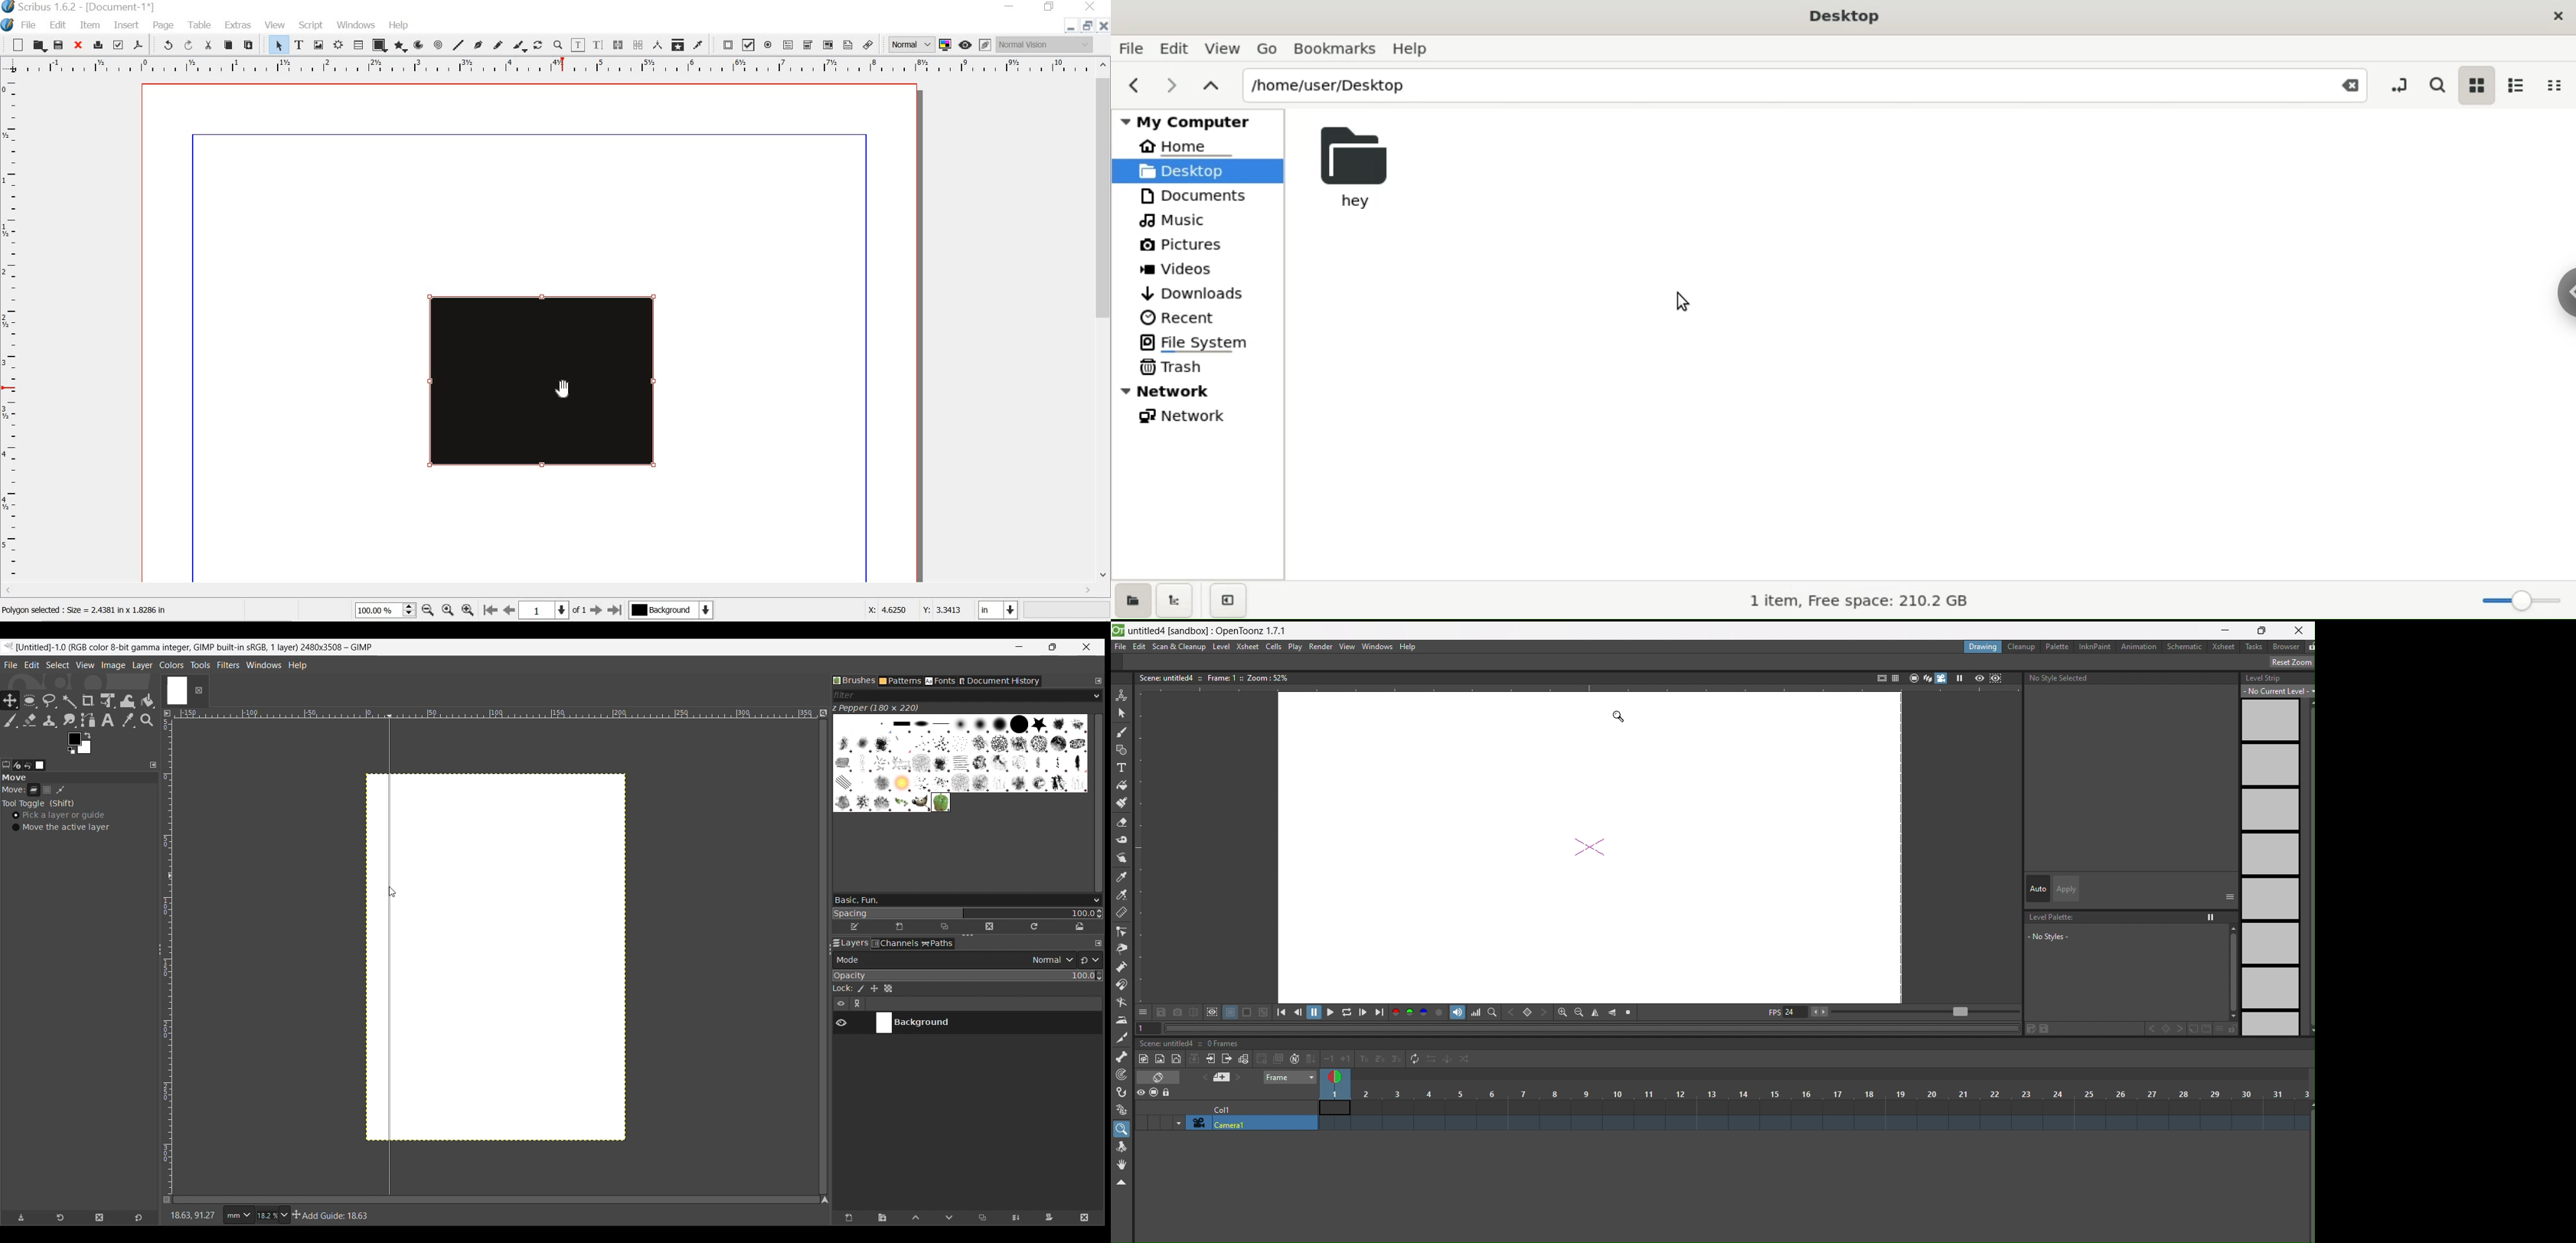 Image resolution: width=2576 pixels, height=1260 pixels. I want to click on select item, so click(277, 44).